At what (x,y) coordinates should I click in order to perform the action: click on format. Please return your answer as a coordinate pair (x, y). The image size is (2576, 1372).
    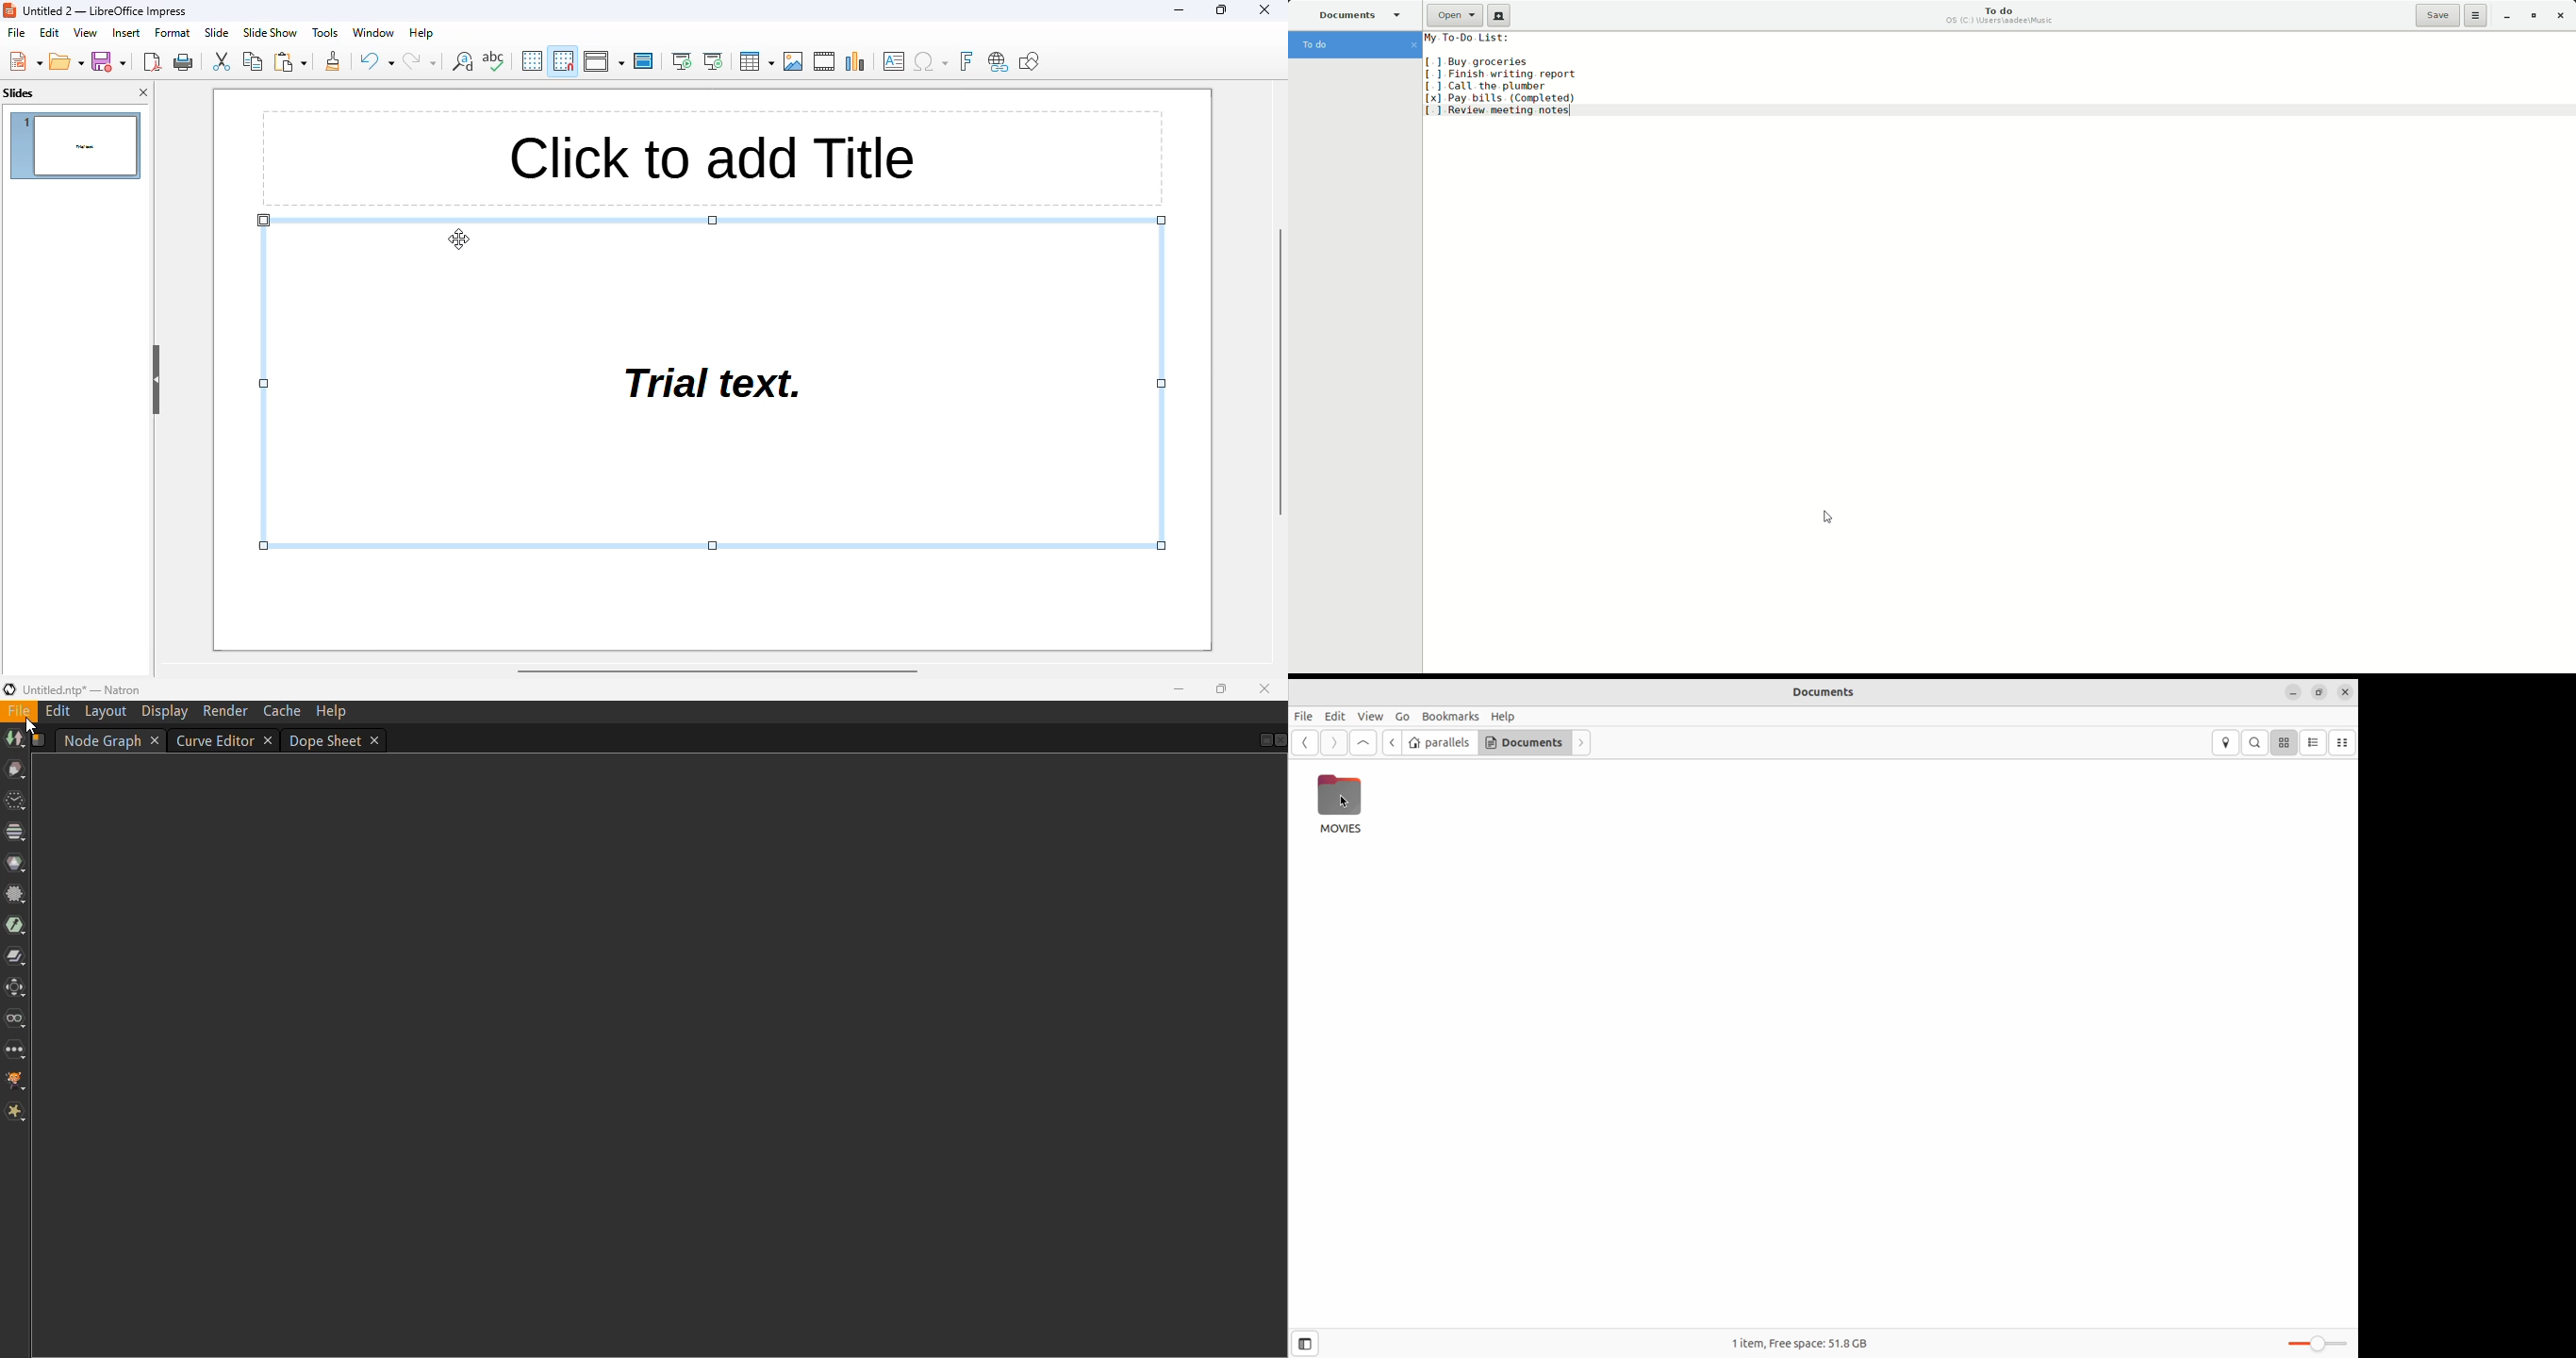
    Looking at the image, I should click on (173, 33).